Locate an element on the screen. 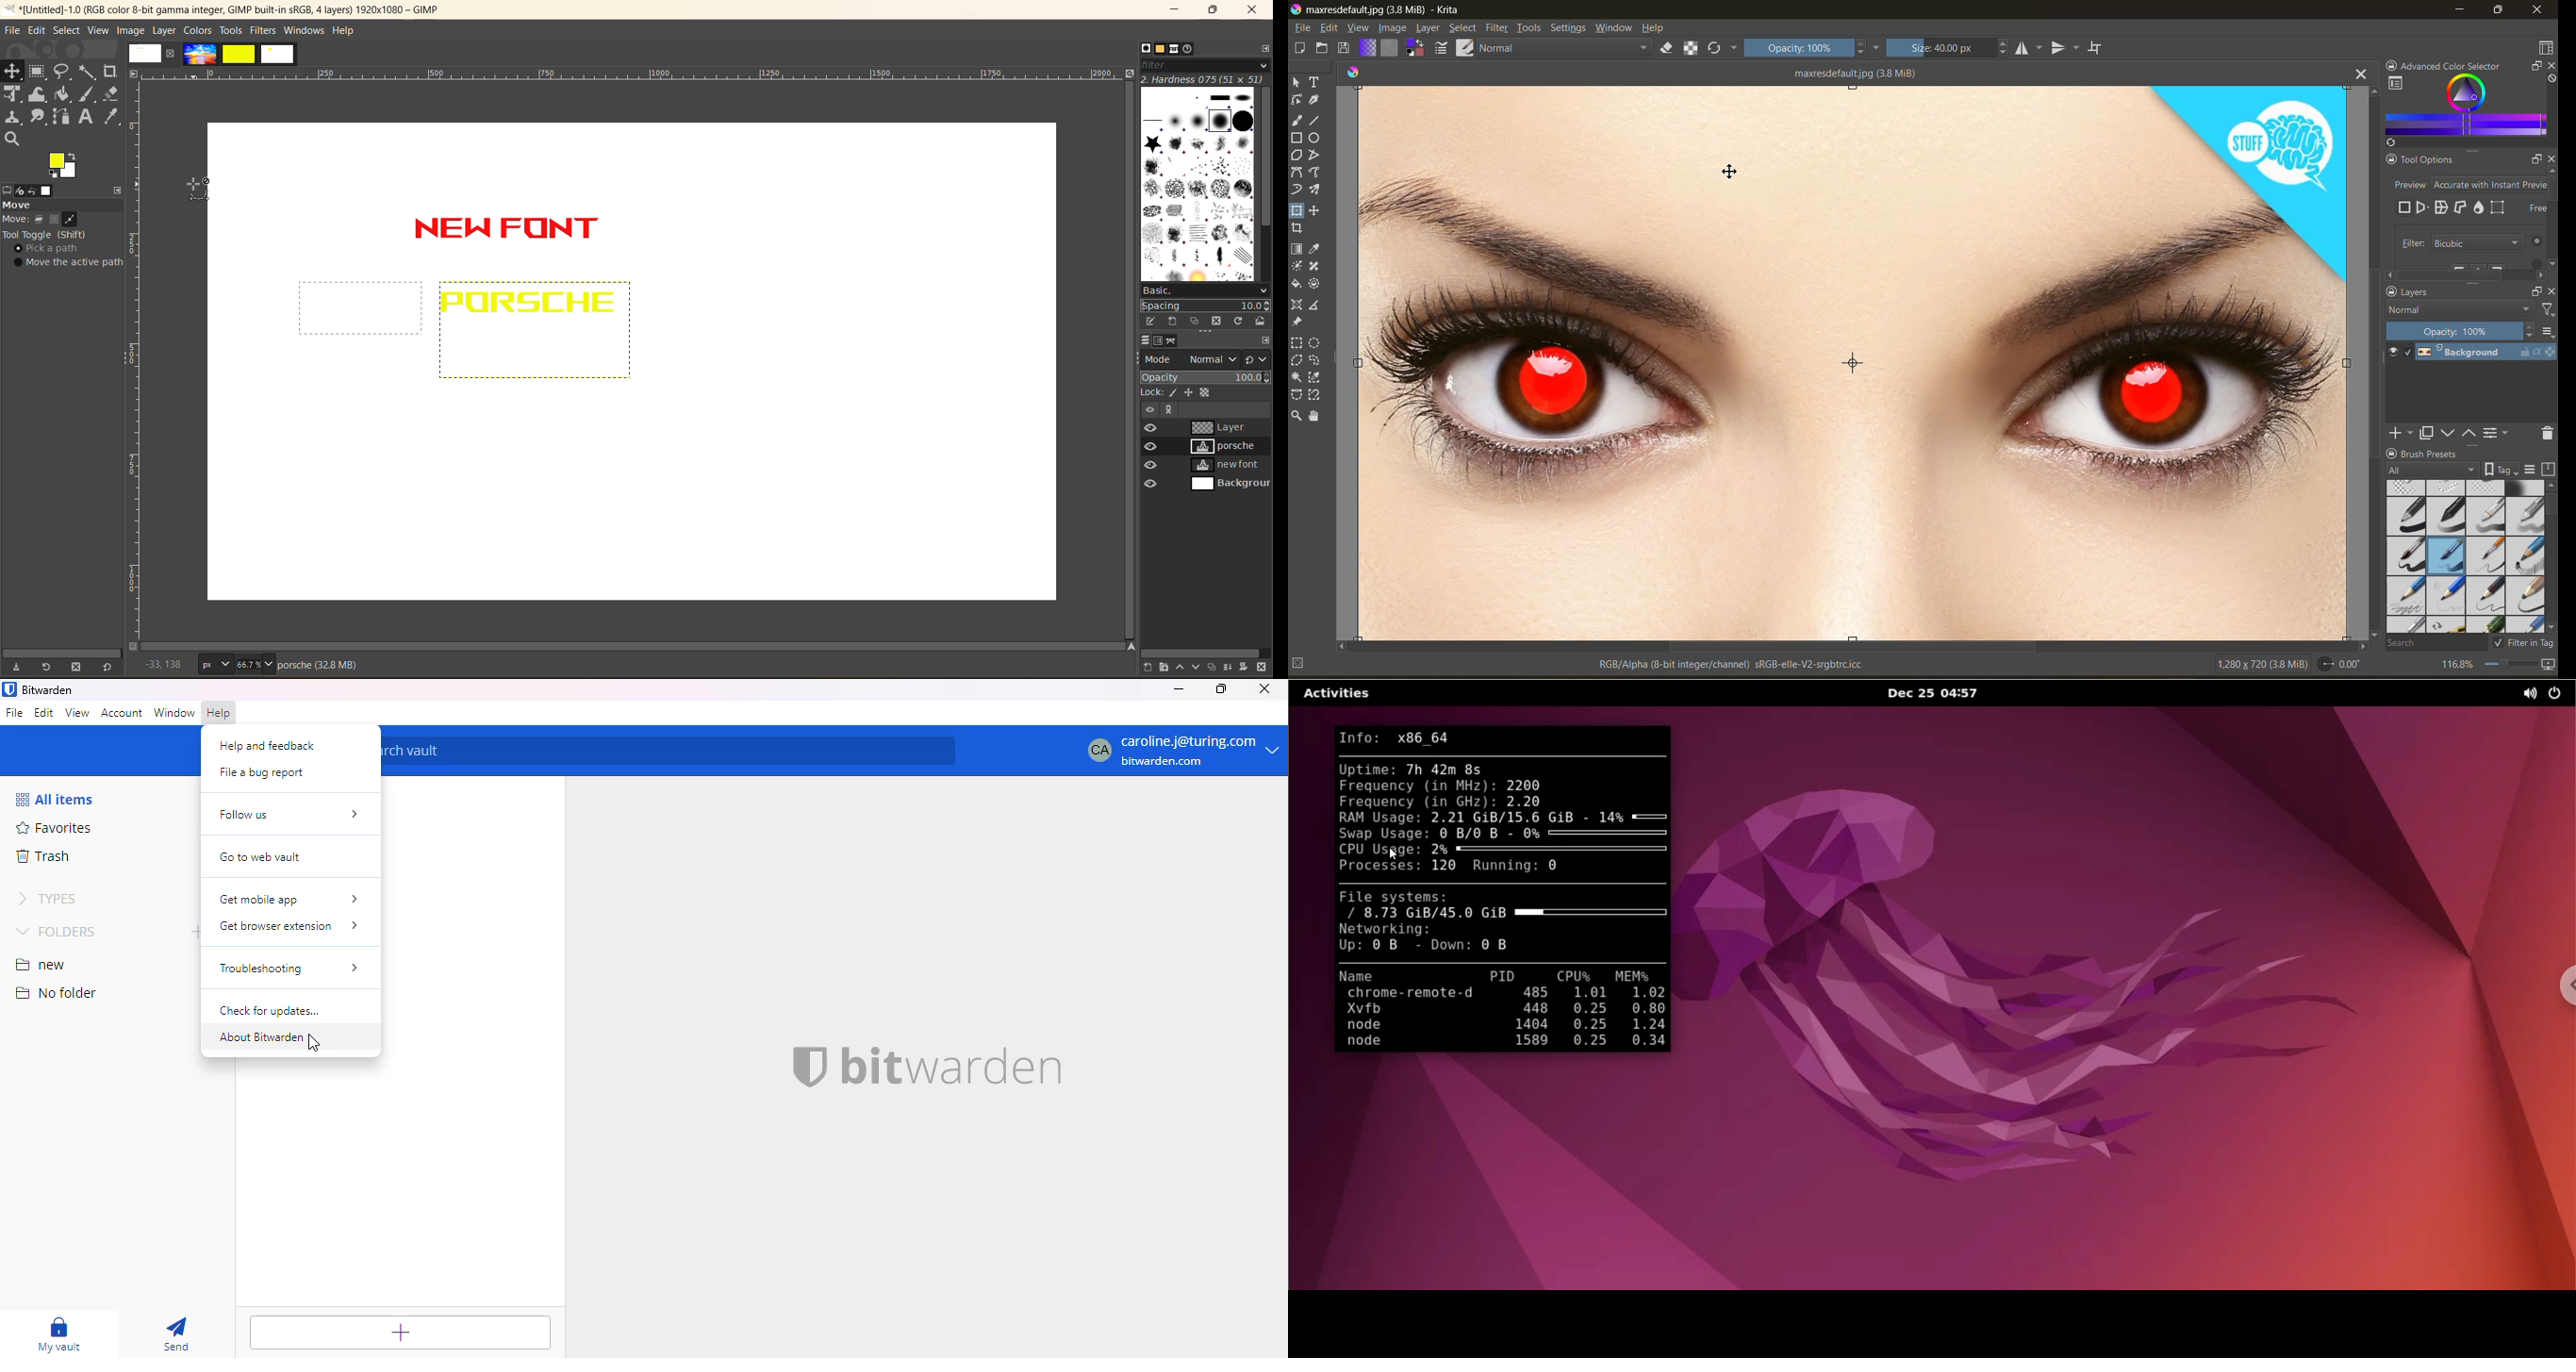 This screenshot has width=2576, height=1372. edit is located at coordinates (1334, 28).